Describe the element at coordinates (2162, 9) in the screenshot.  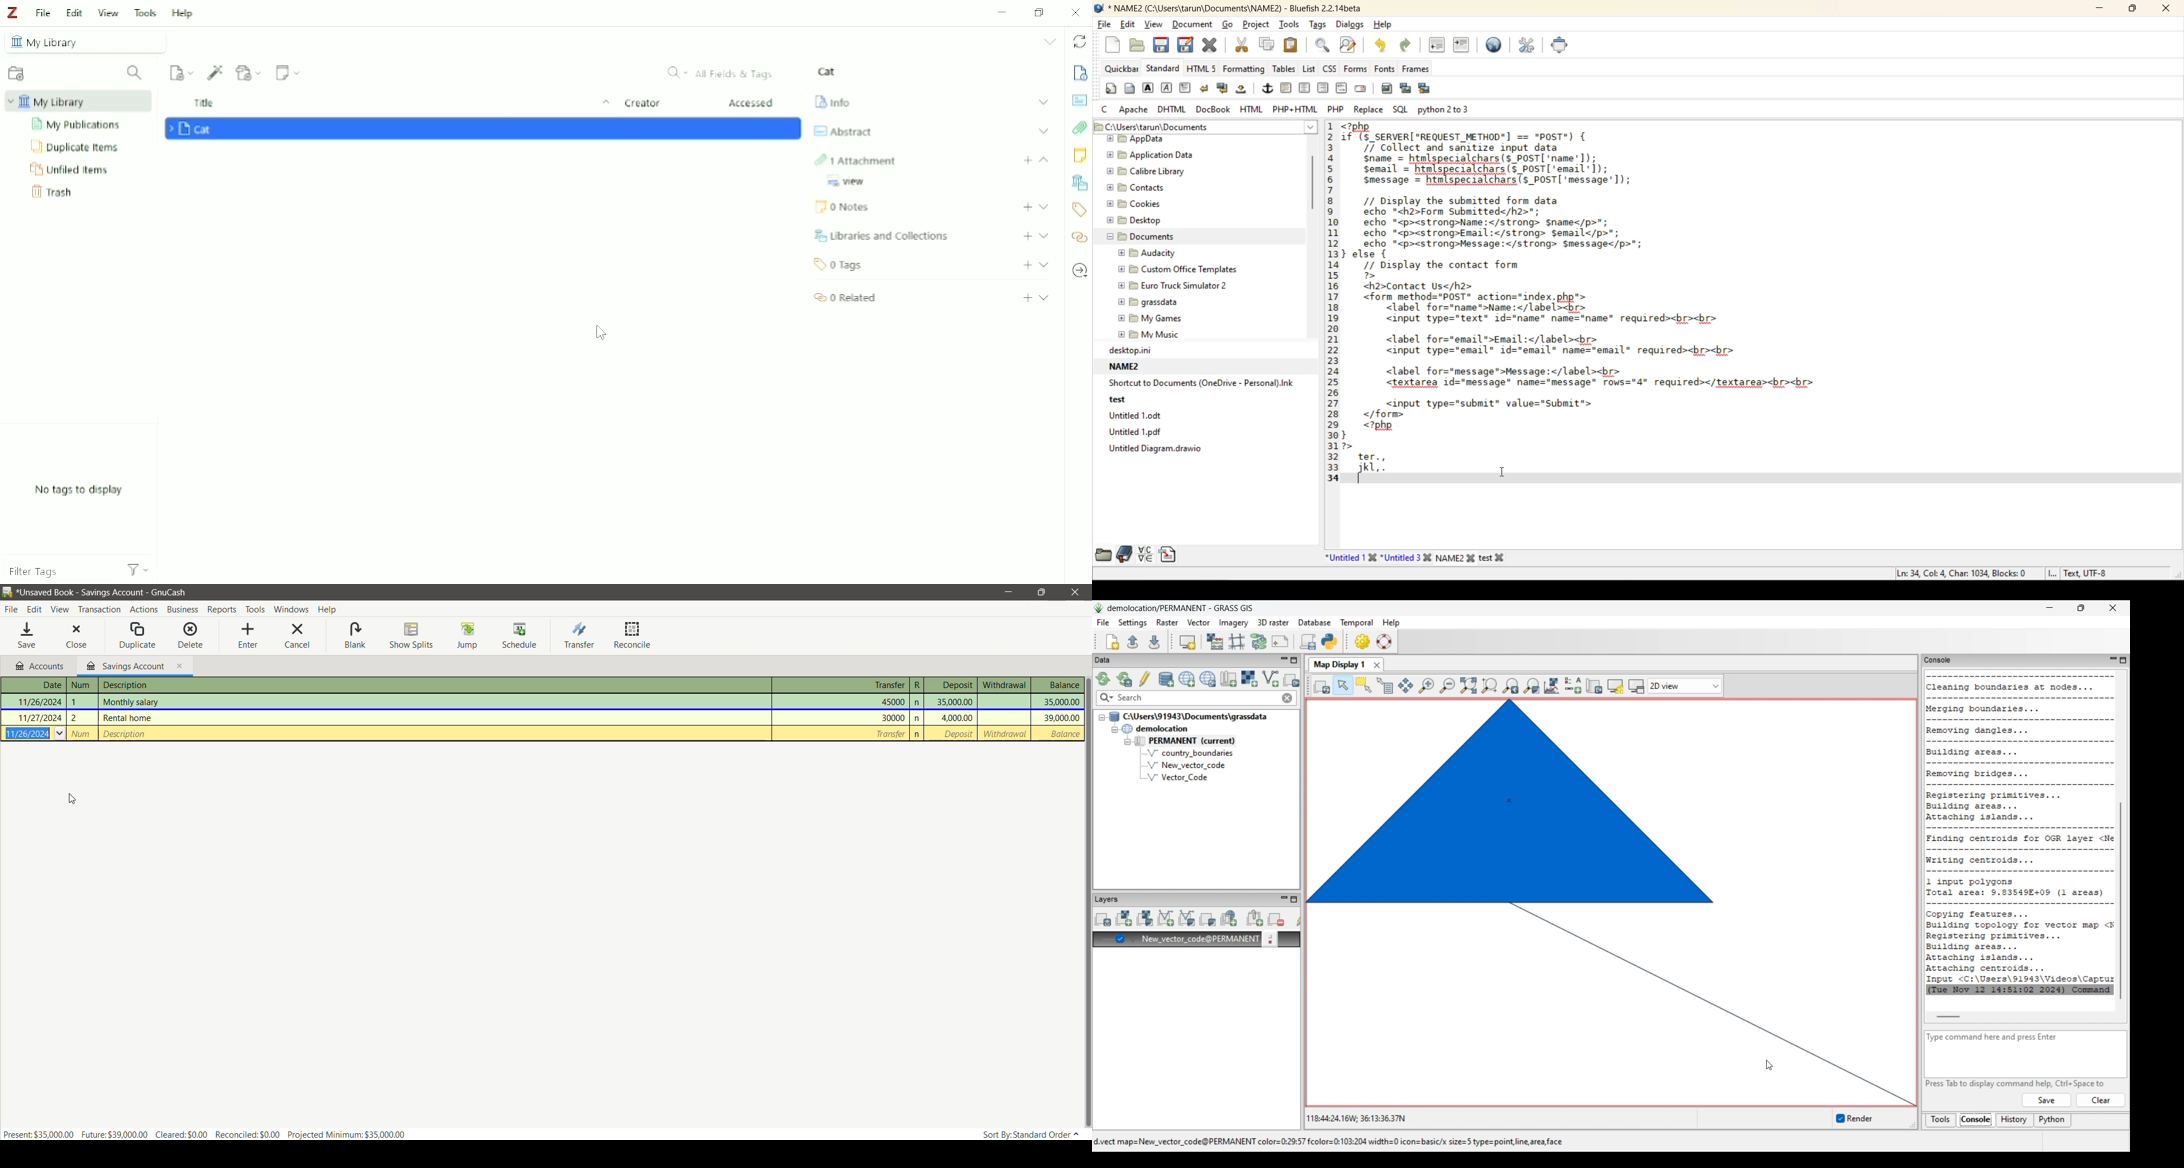
I see `close` at that location.